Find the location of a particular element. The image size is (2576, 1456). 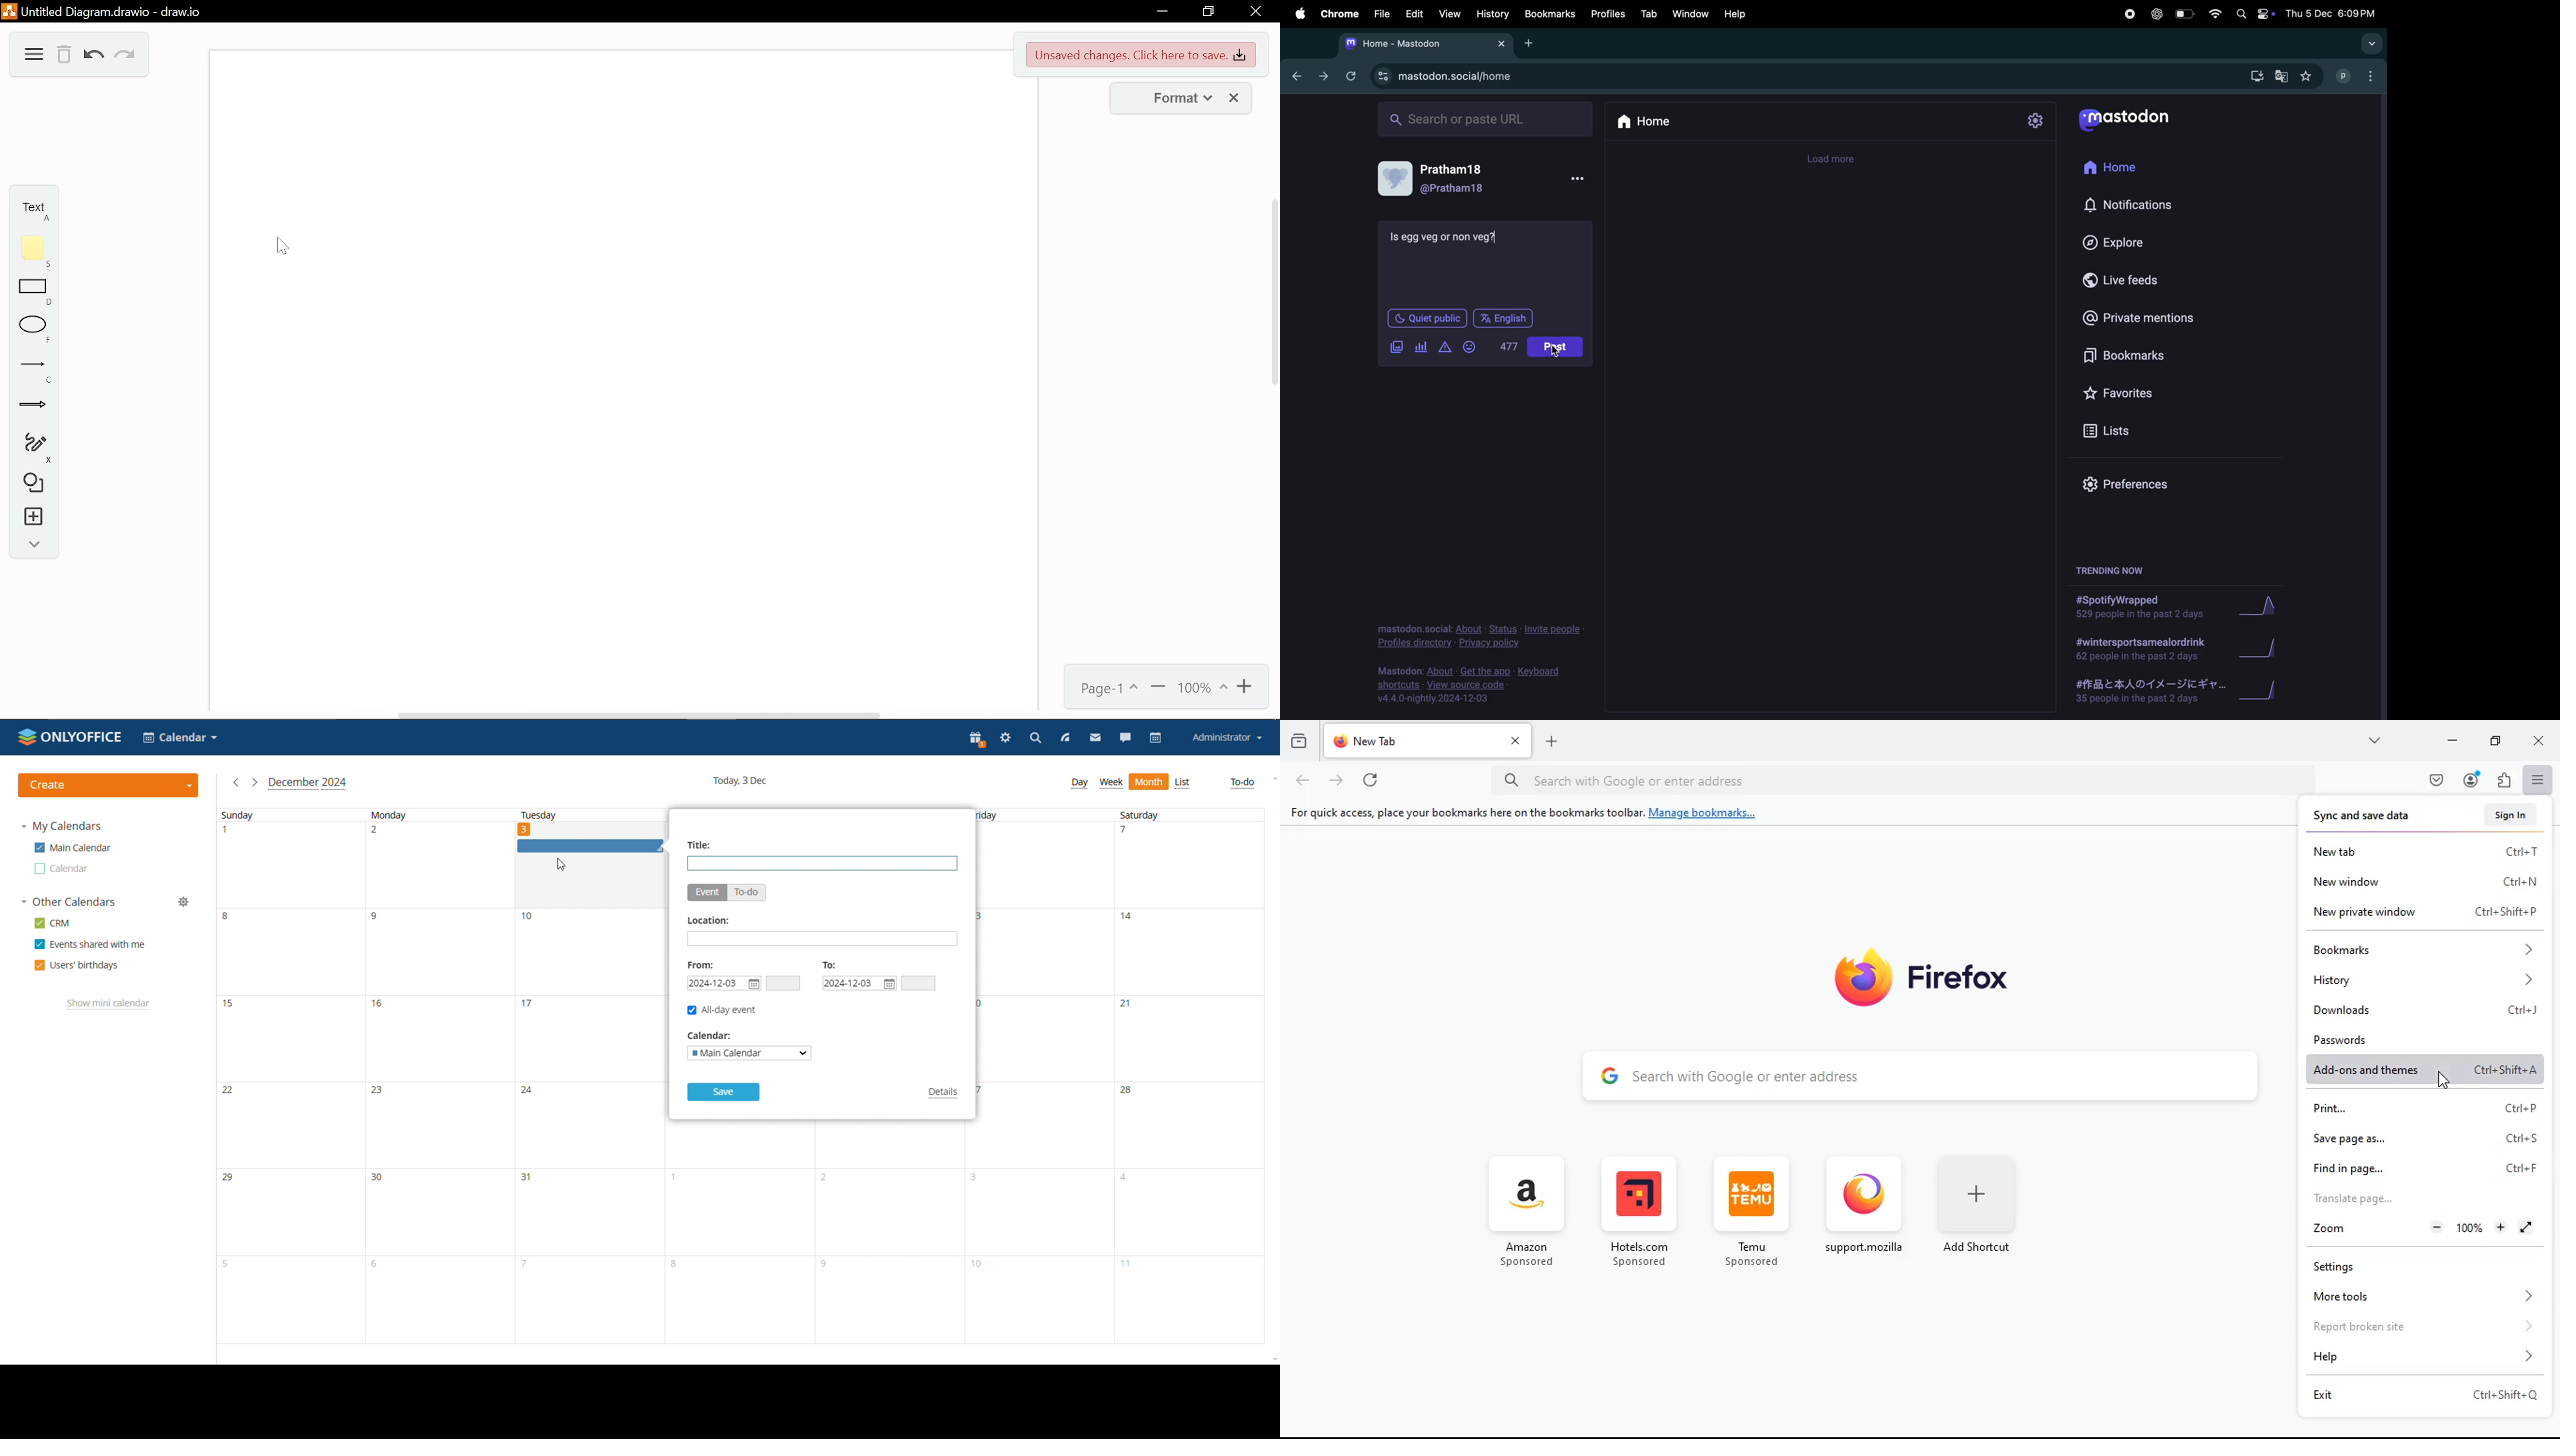

maximize is located at coordinates (2493, 741).